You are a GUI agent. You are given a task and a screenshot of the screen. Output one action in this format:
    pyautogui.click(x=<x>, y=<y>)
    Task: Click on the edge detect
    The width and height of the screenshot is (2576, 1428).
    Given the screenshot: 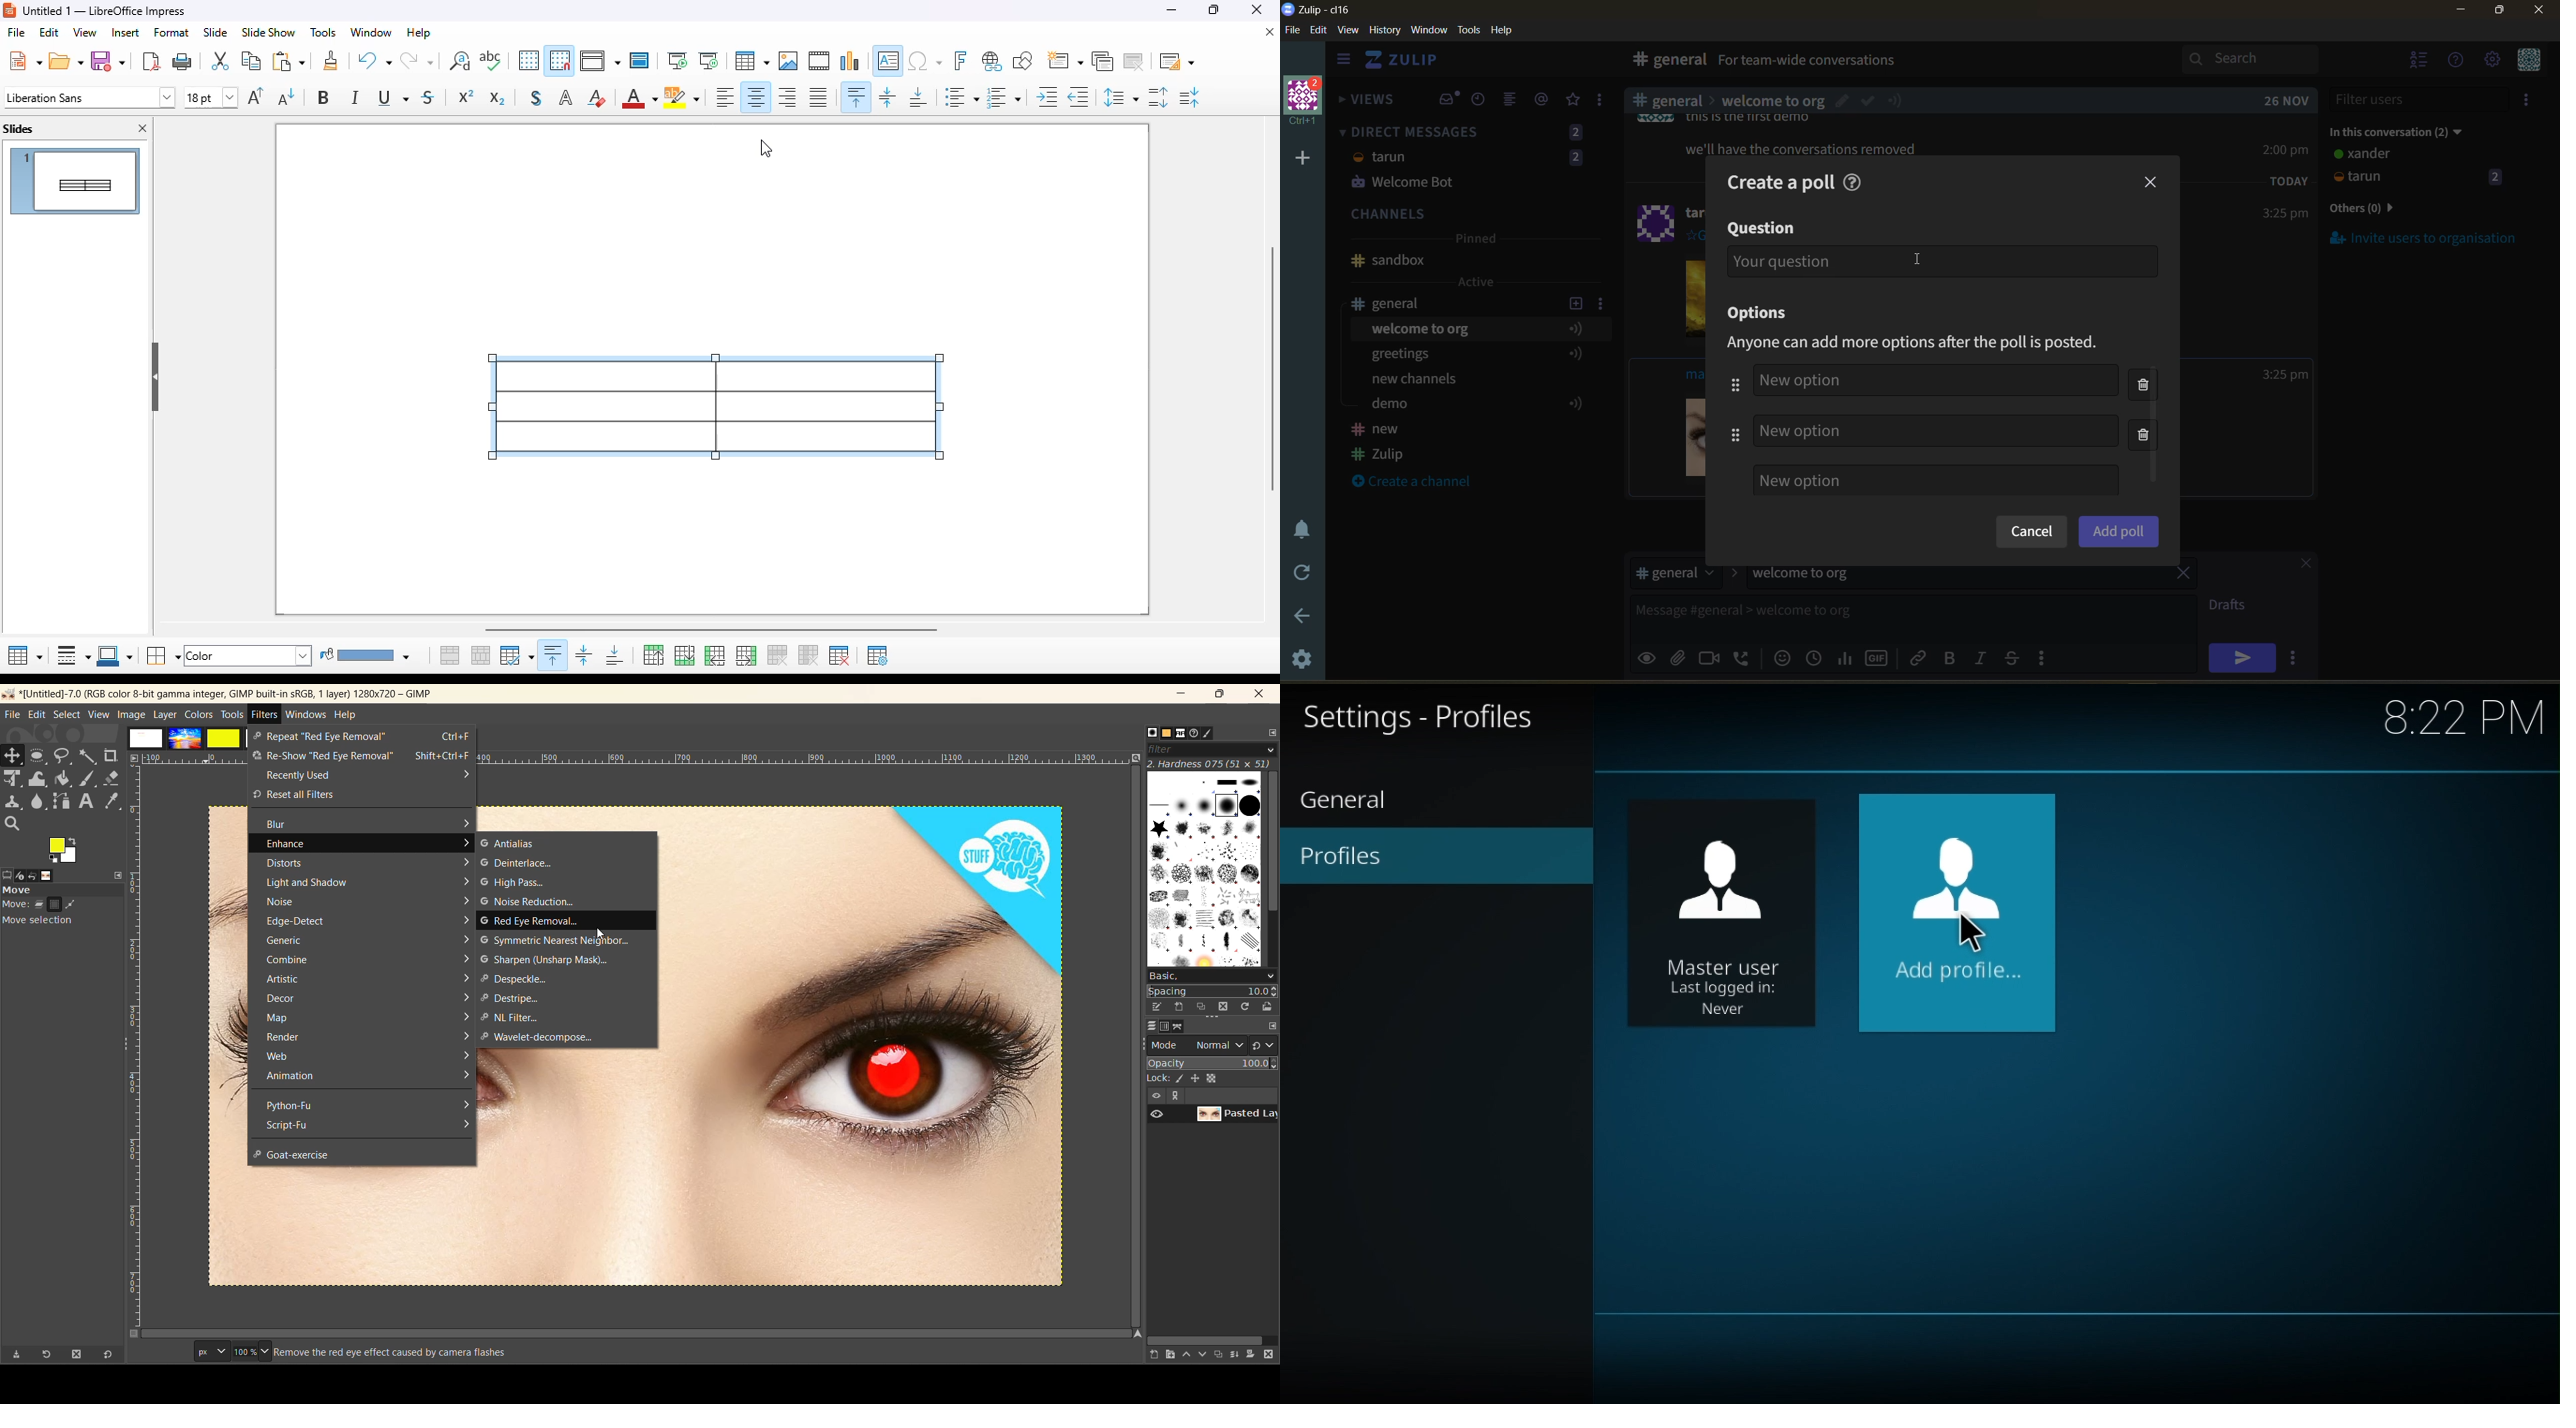 What is the action you would take?
    pyautogui.click(x=367, y=921)
    